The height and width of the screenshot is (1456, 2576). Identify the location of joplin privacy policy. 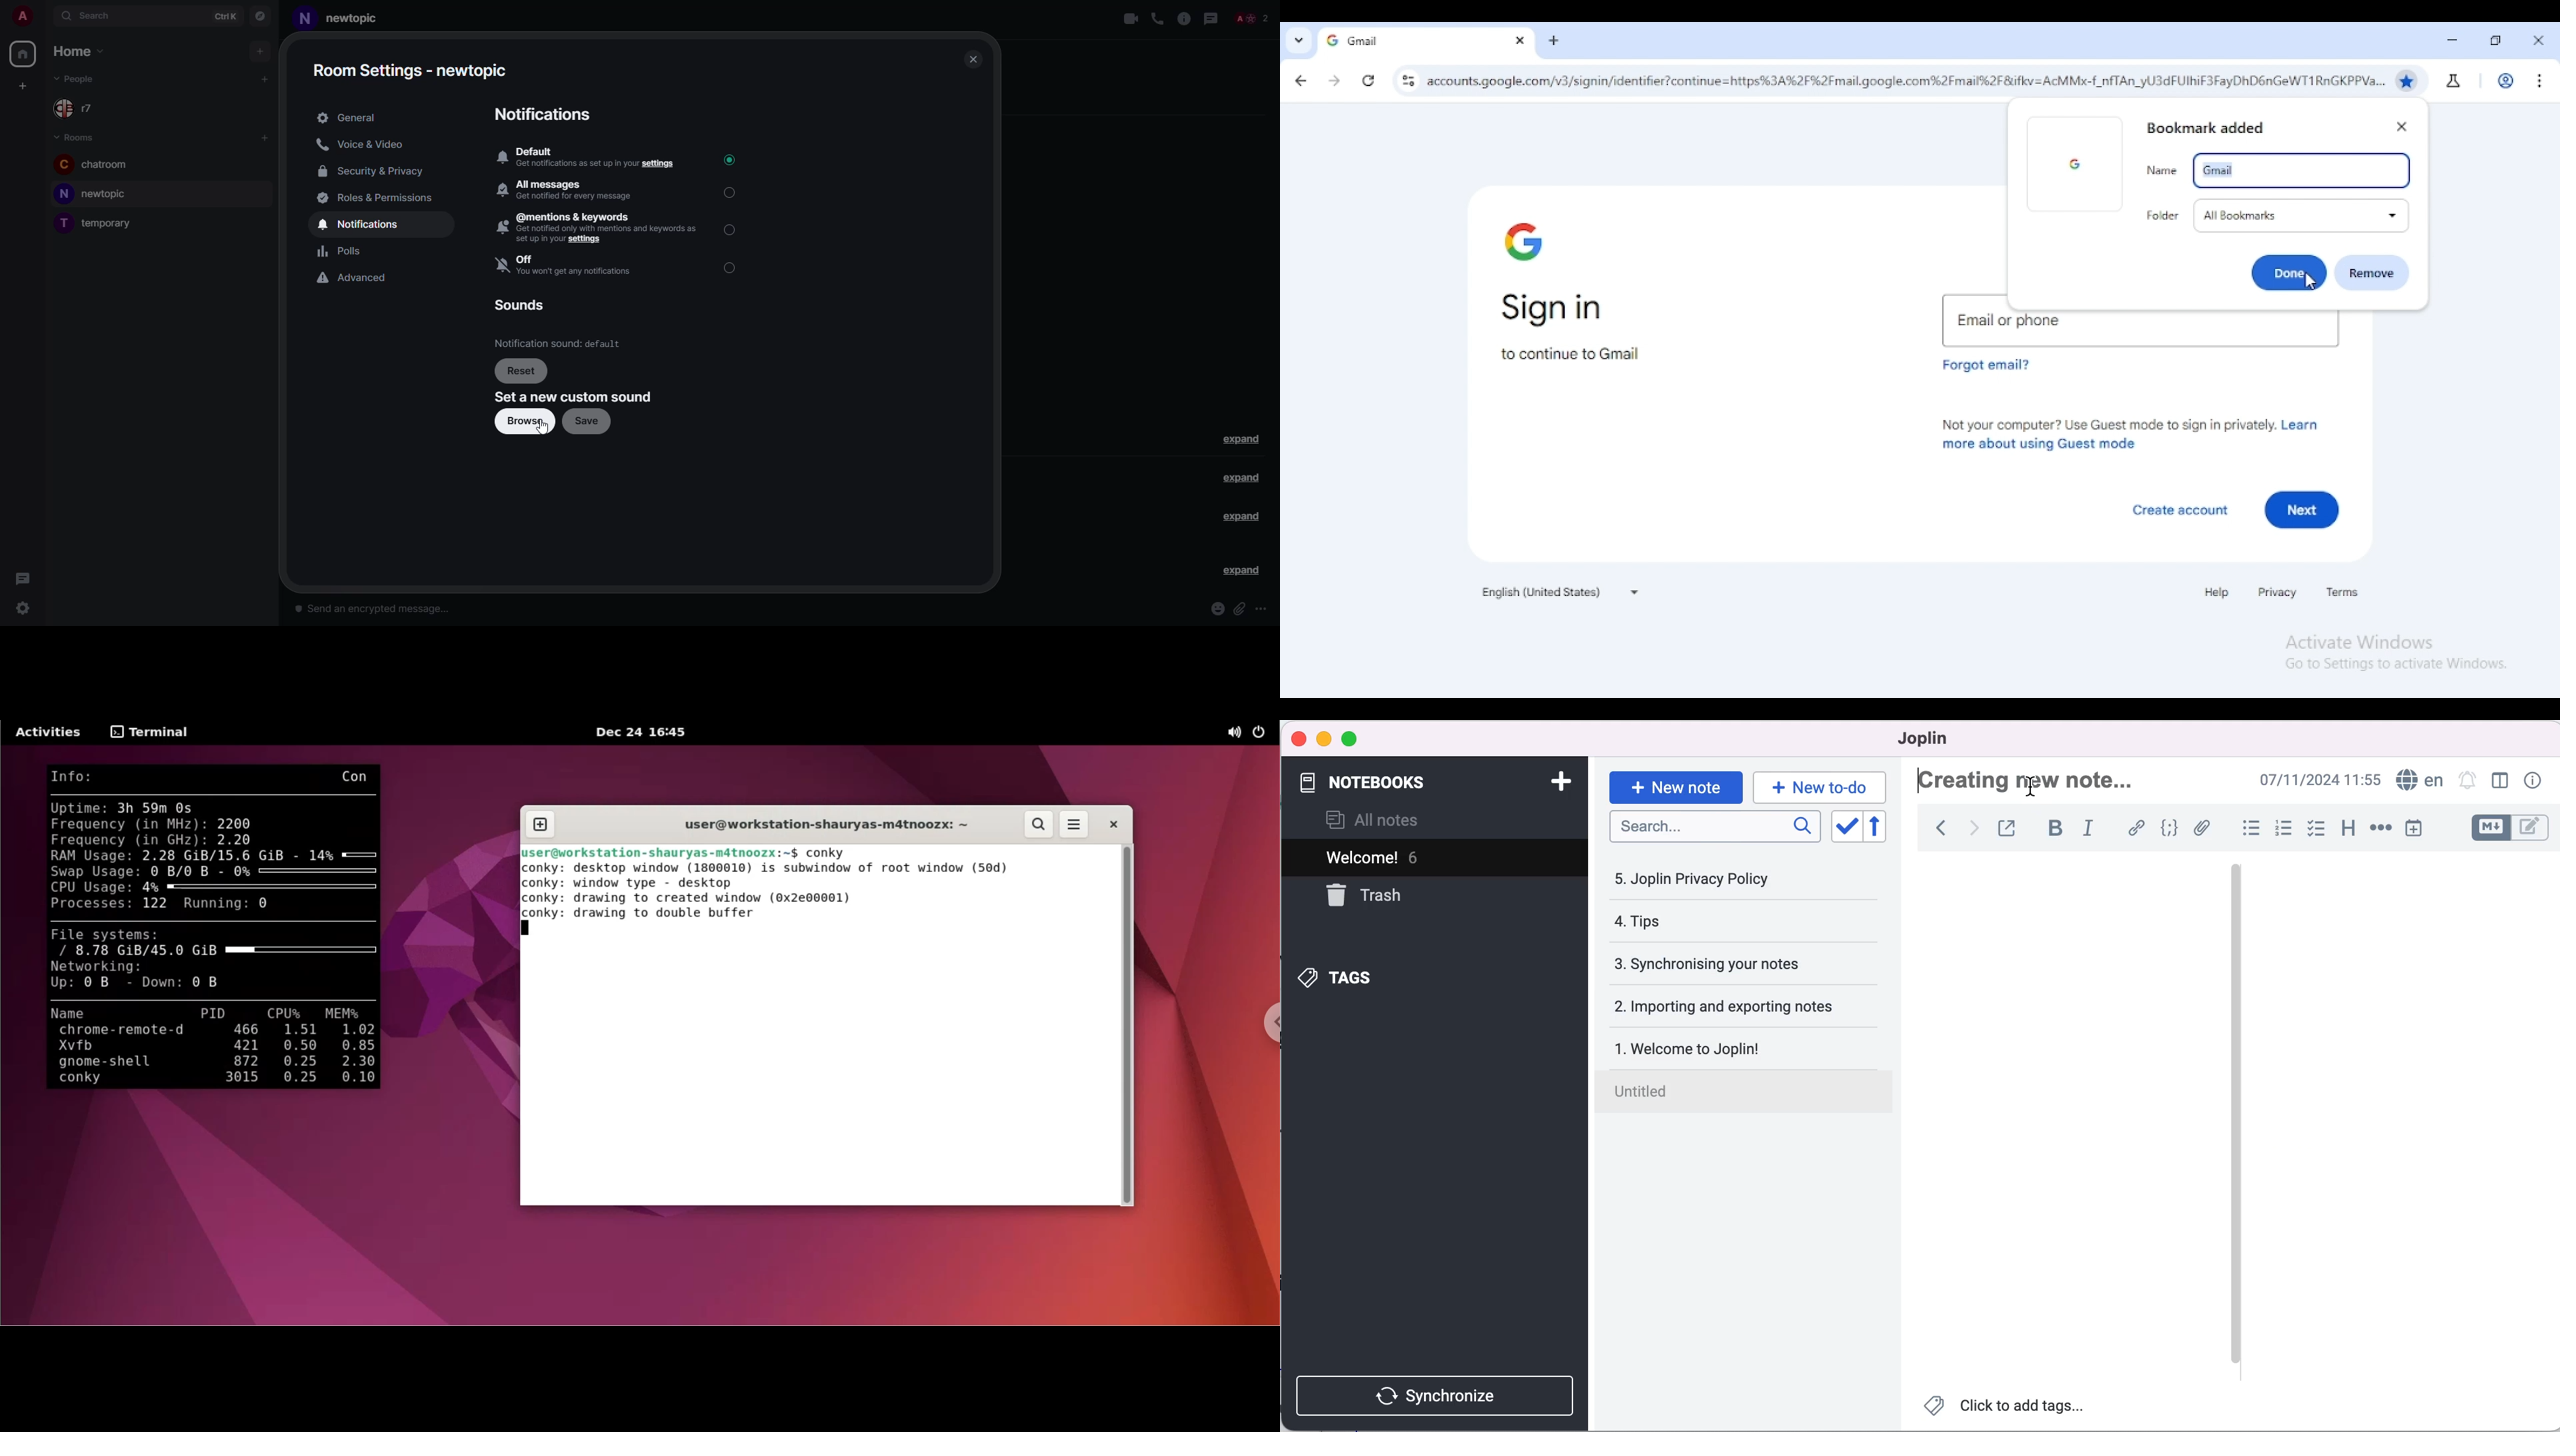
(1706, 878).